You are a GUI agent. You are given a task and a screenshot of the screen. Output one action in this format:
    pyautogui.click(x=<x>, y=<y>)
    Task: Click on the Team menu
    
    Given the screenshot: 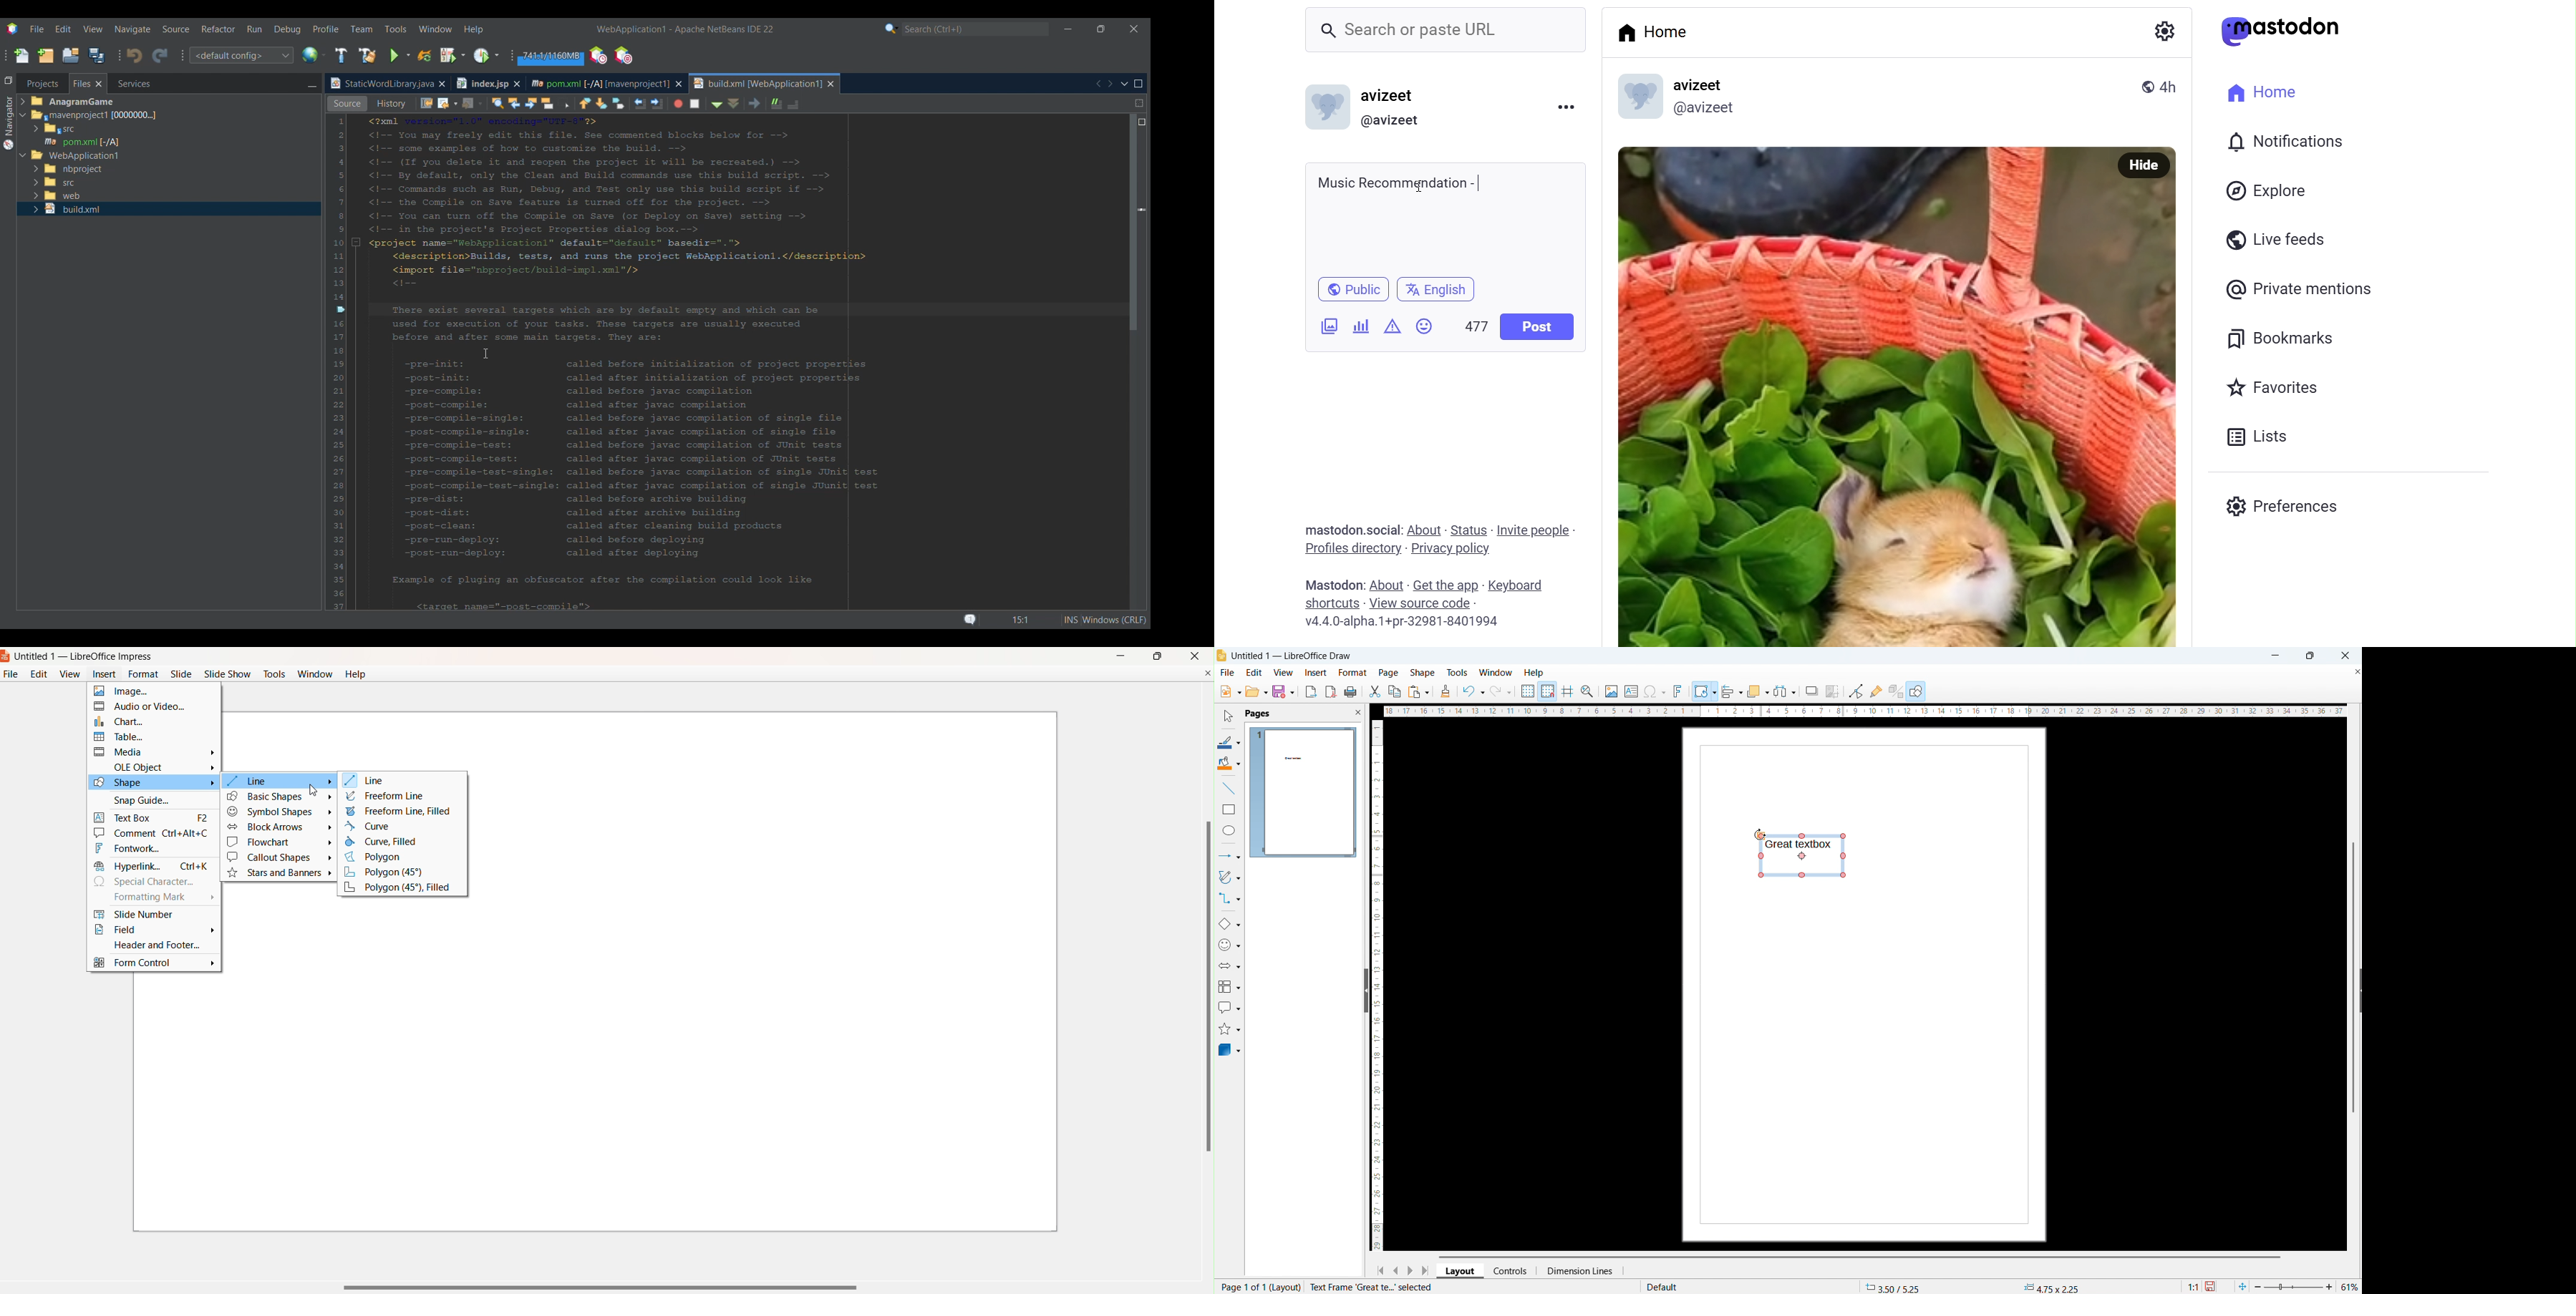 What is the action you would take?
    pyautogui.click(x=361, y=29)
    